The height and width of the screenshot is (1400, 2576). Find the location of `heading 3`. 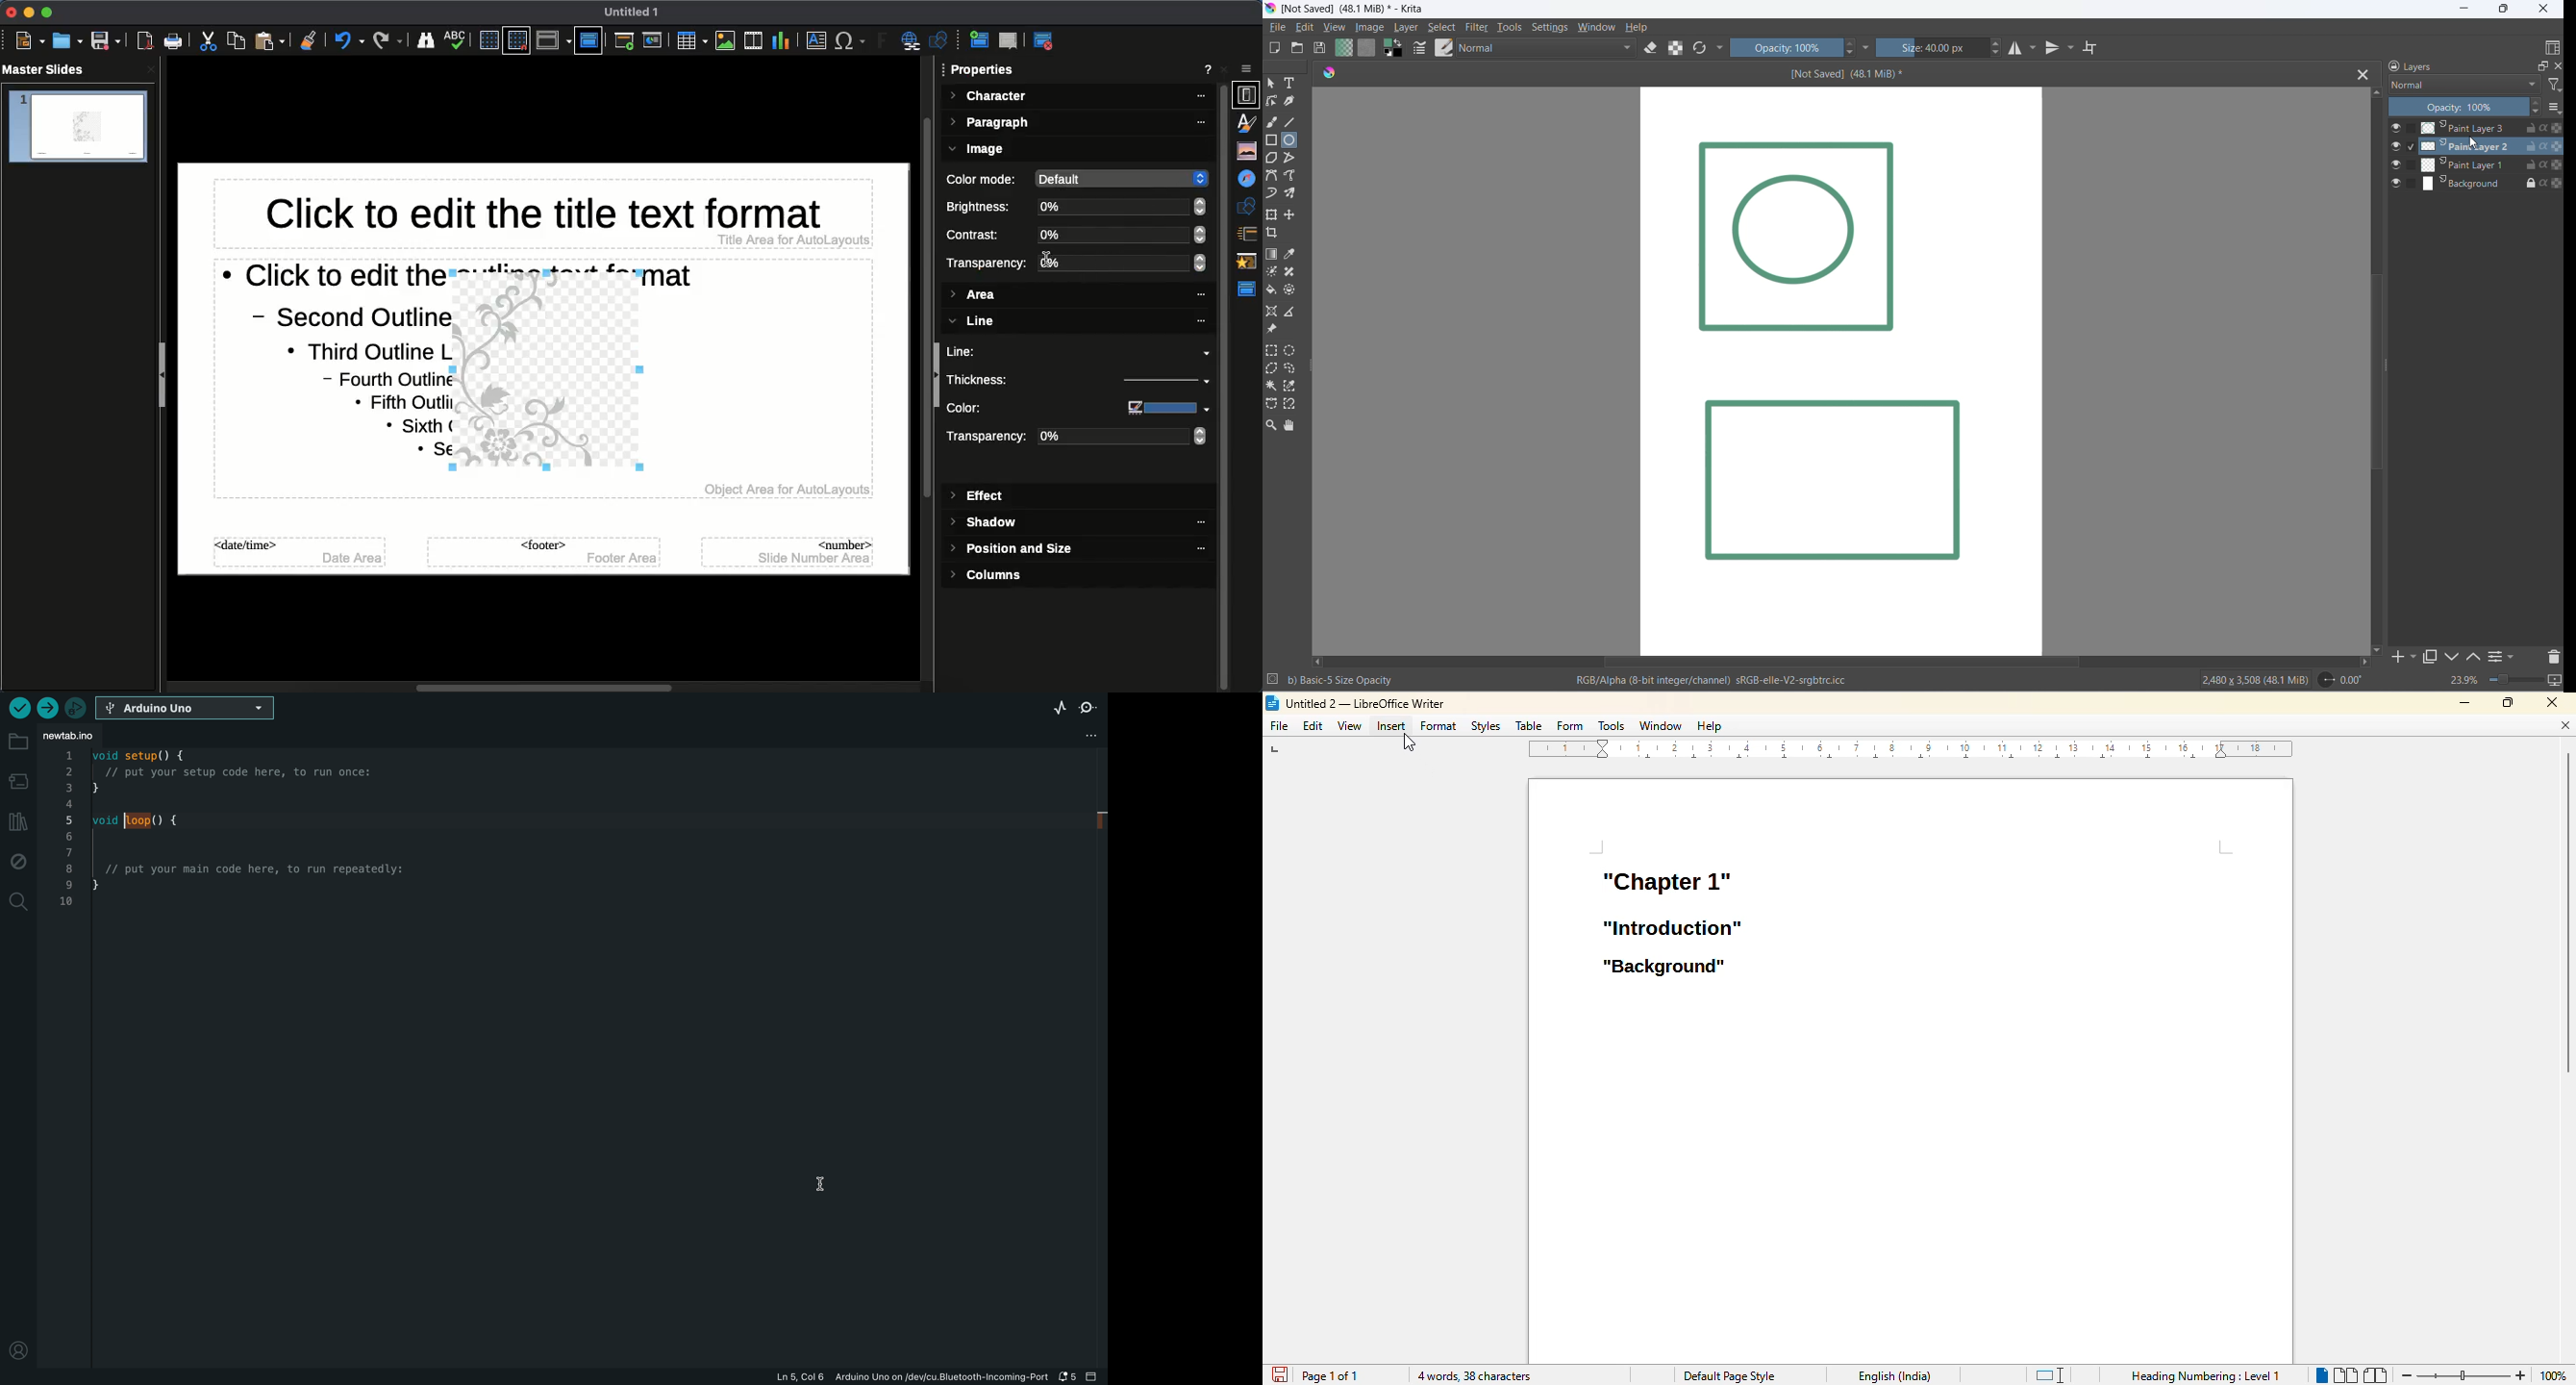

heading 3 is located at coordinates (1663, 968).